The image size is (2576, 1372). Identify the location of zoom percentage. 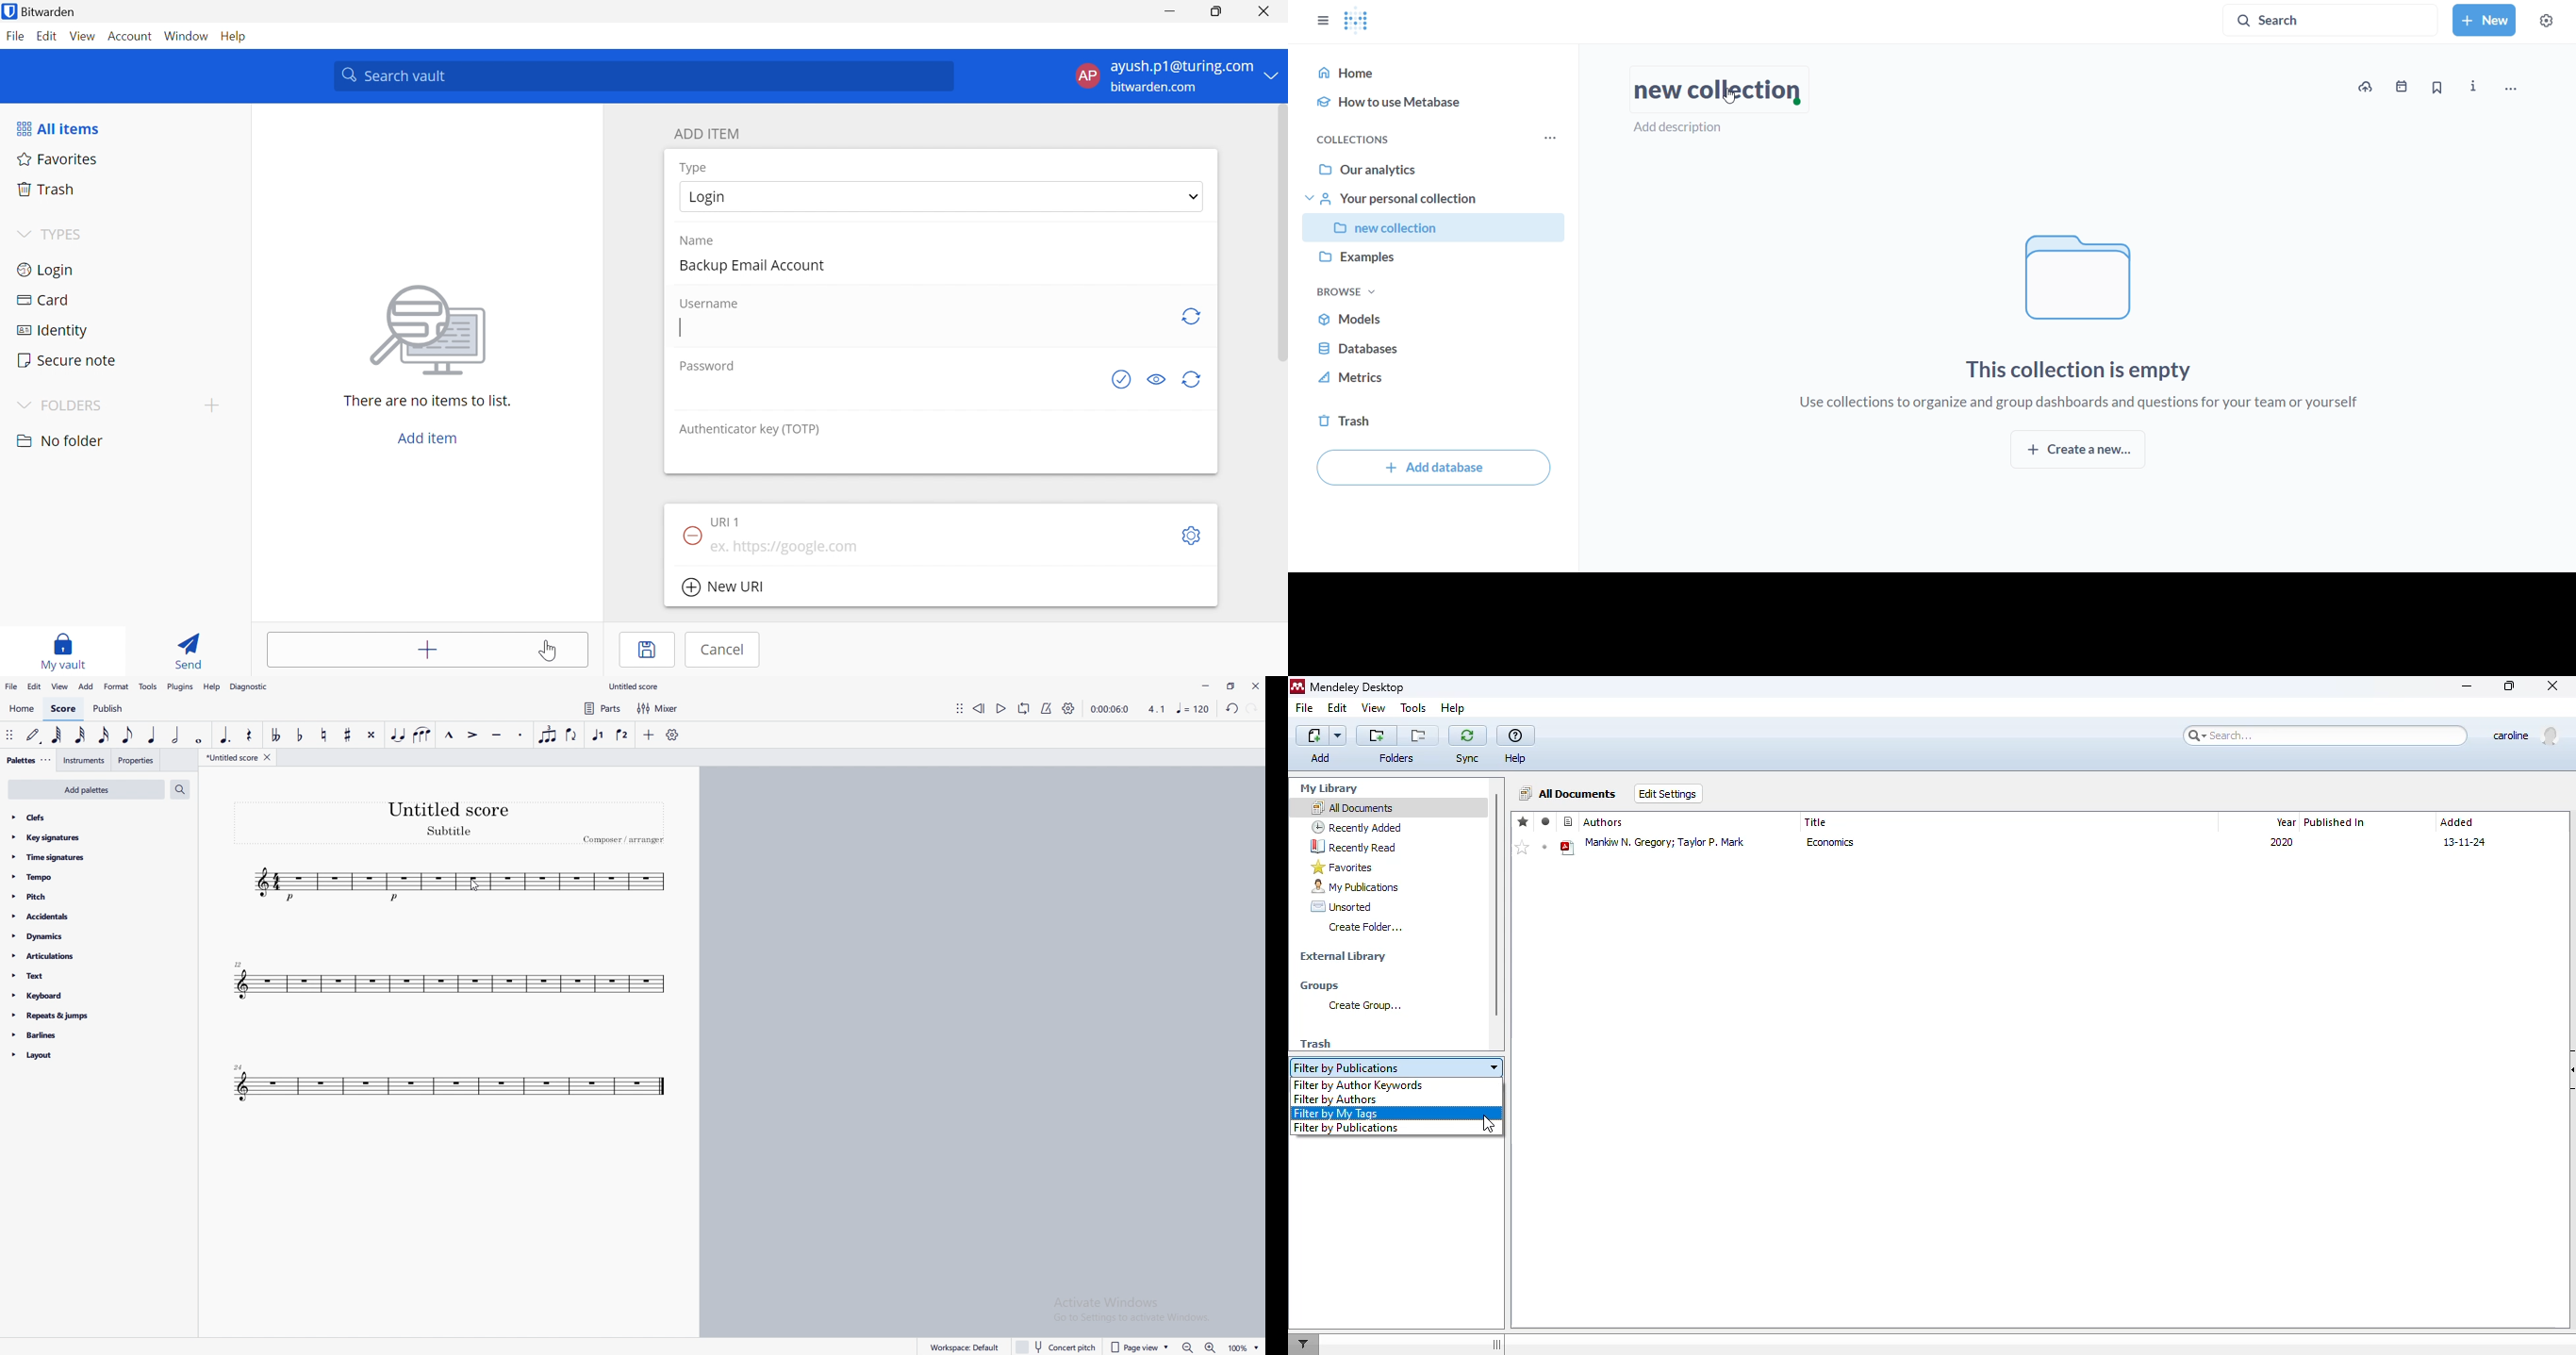
(1244, 1347).